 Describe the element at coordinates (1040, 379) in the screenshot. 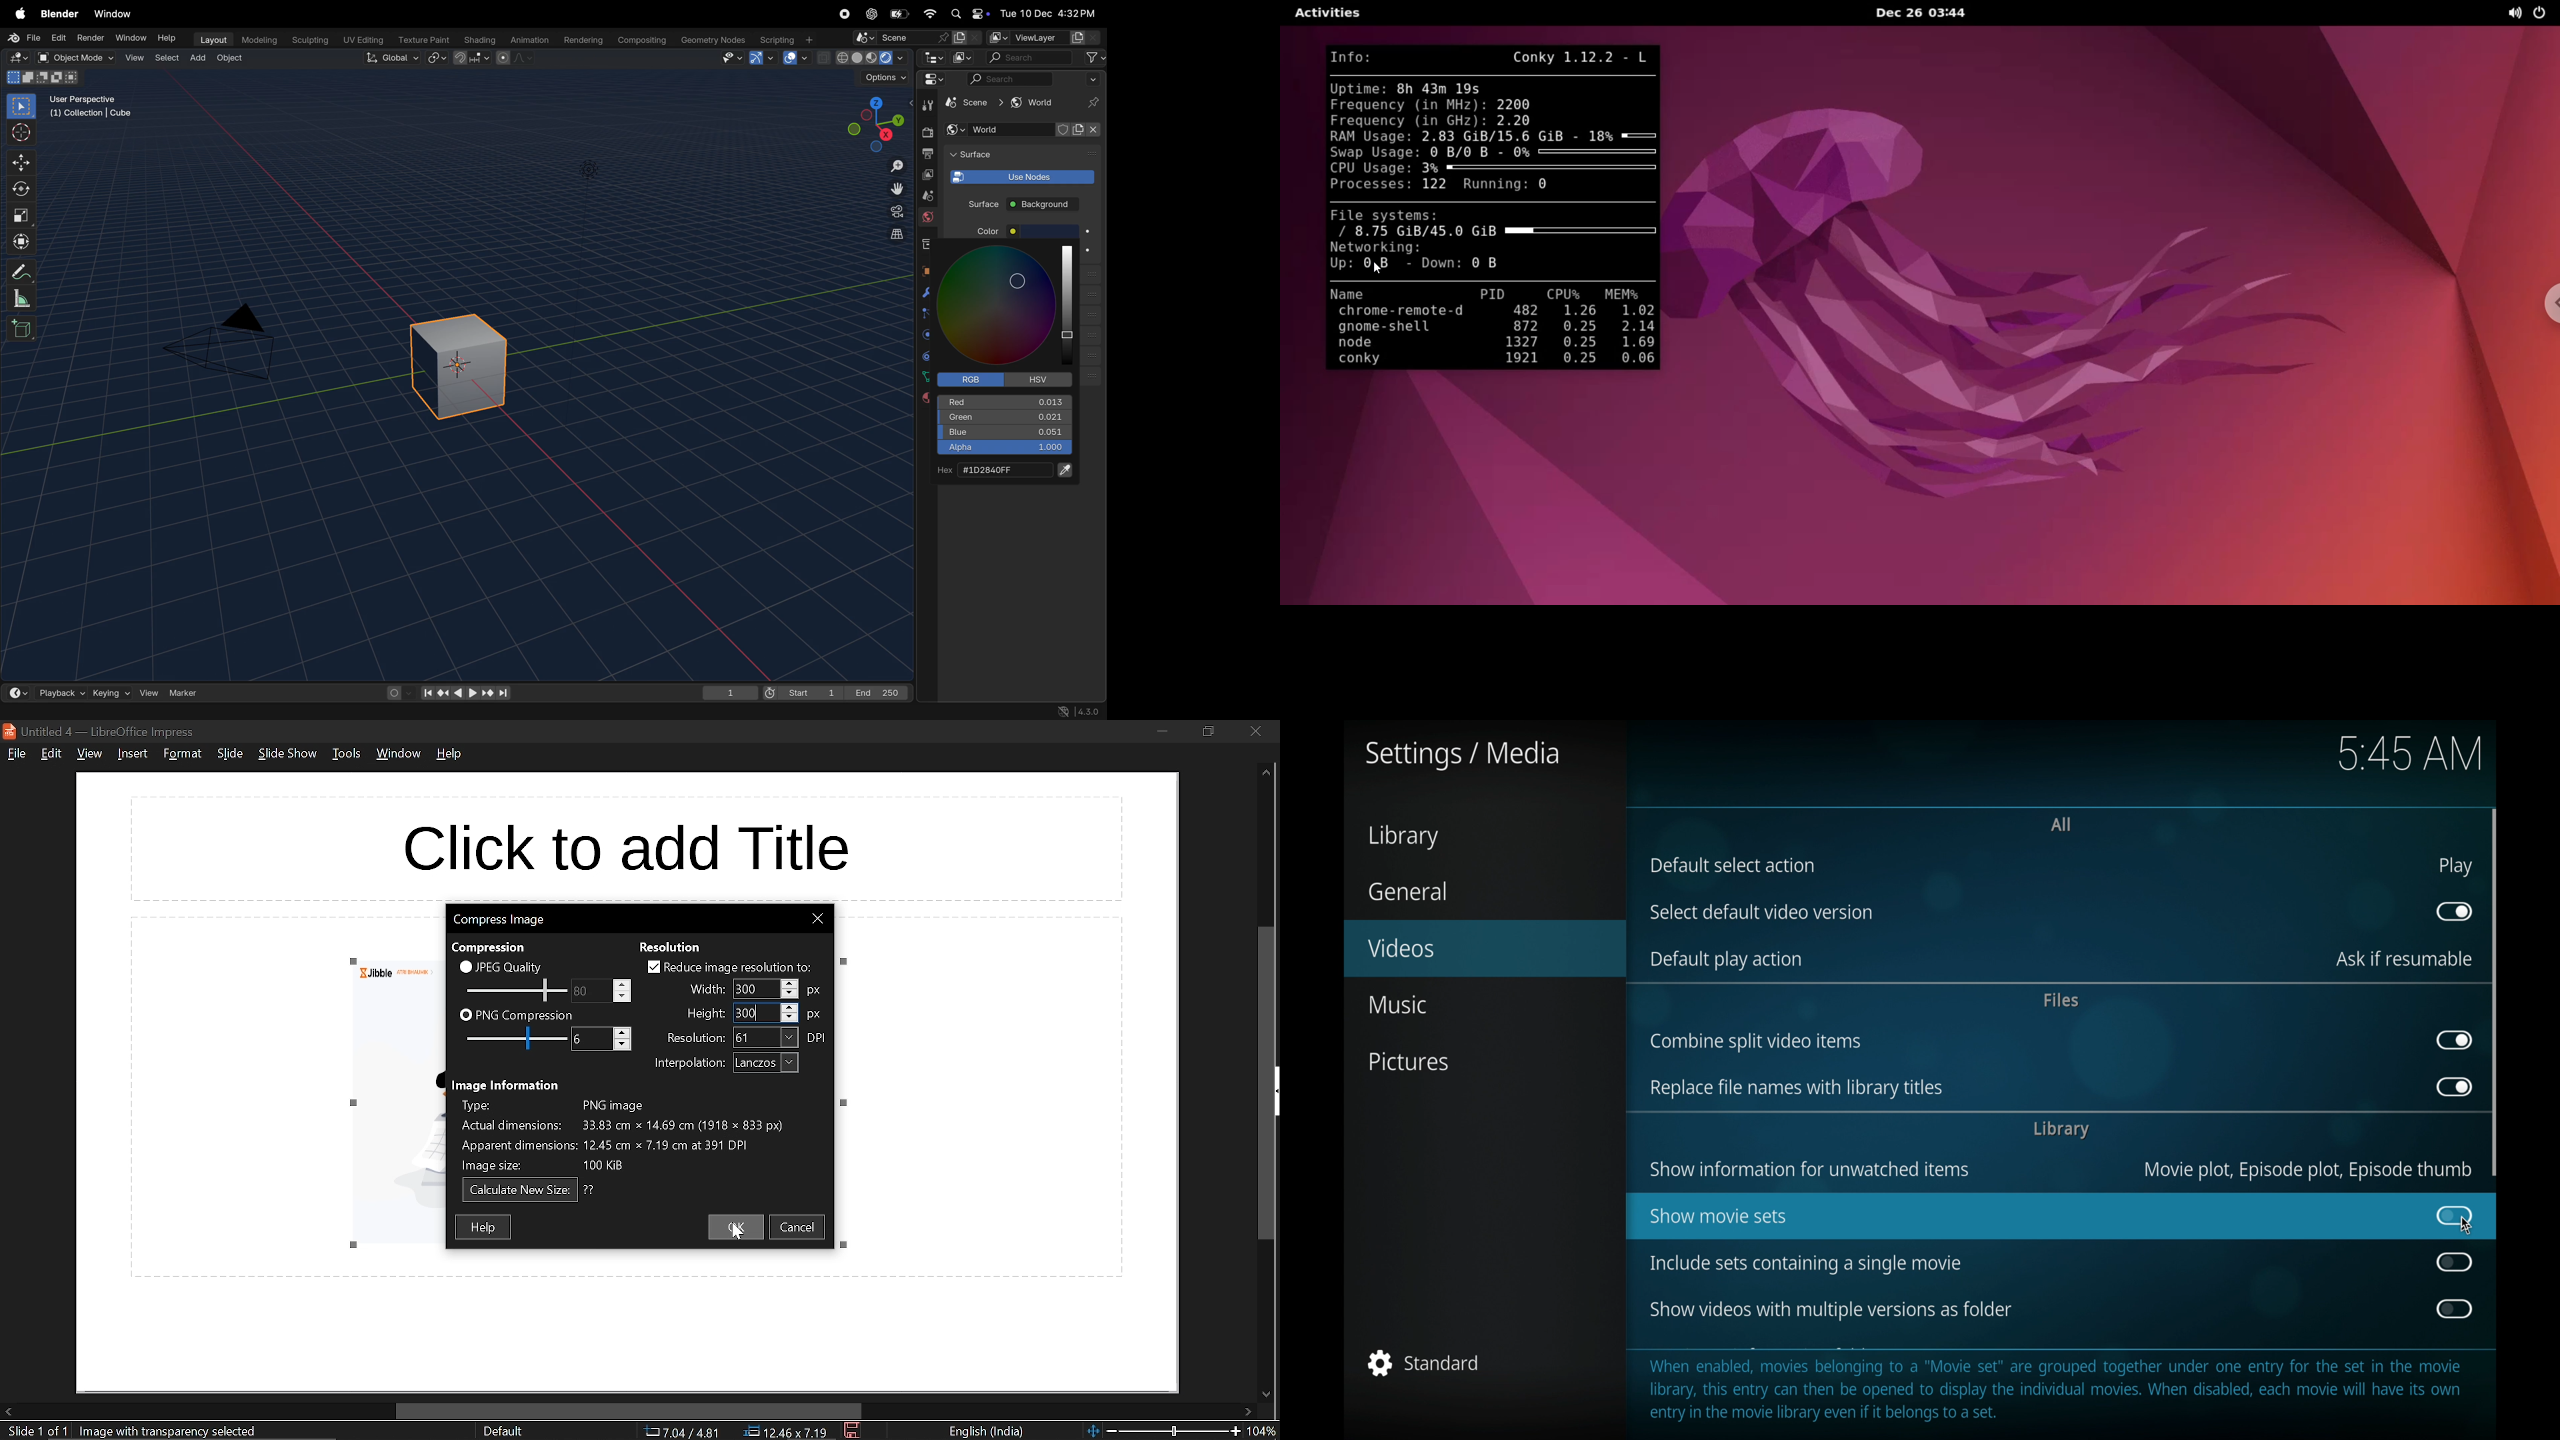

I see `Hsv` at that location.